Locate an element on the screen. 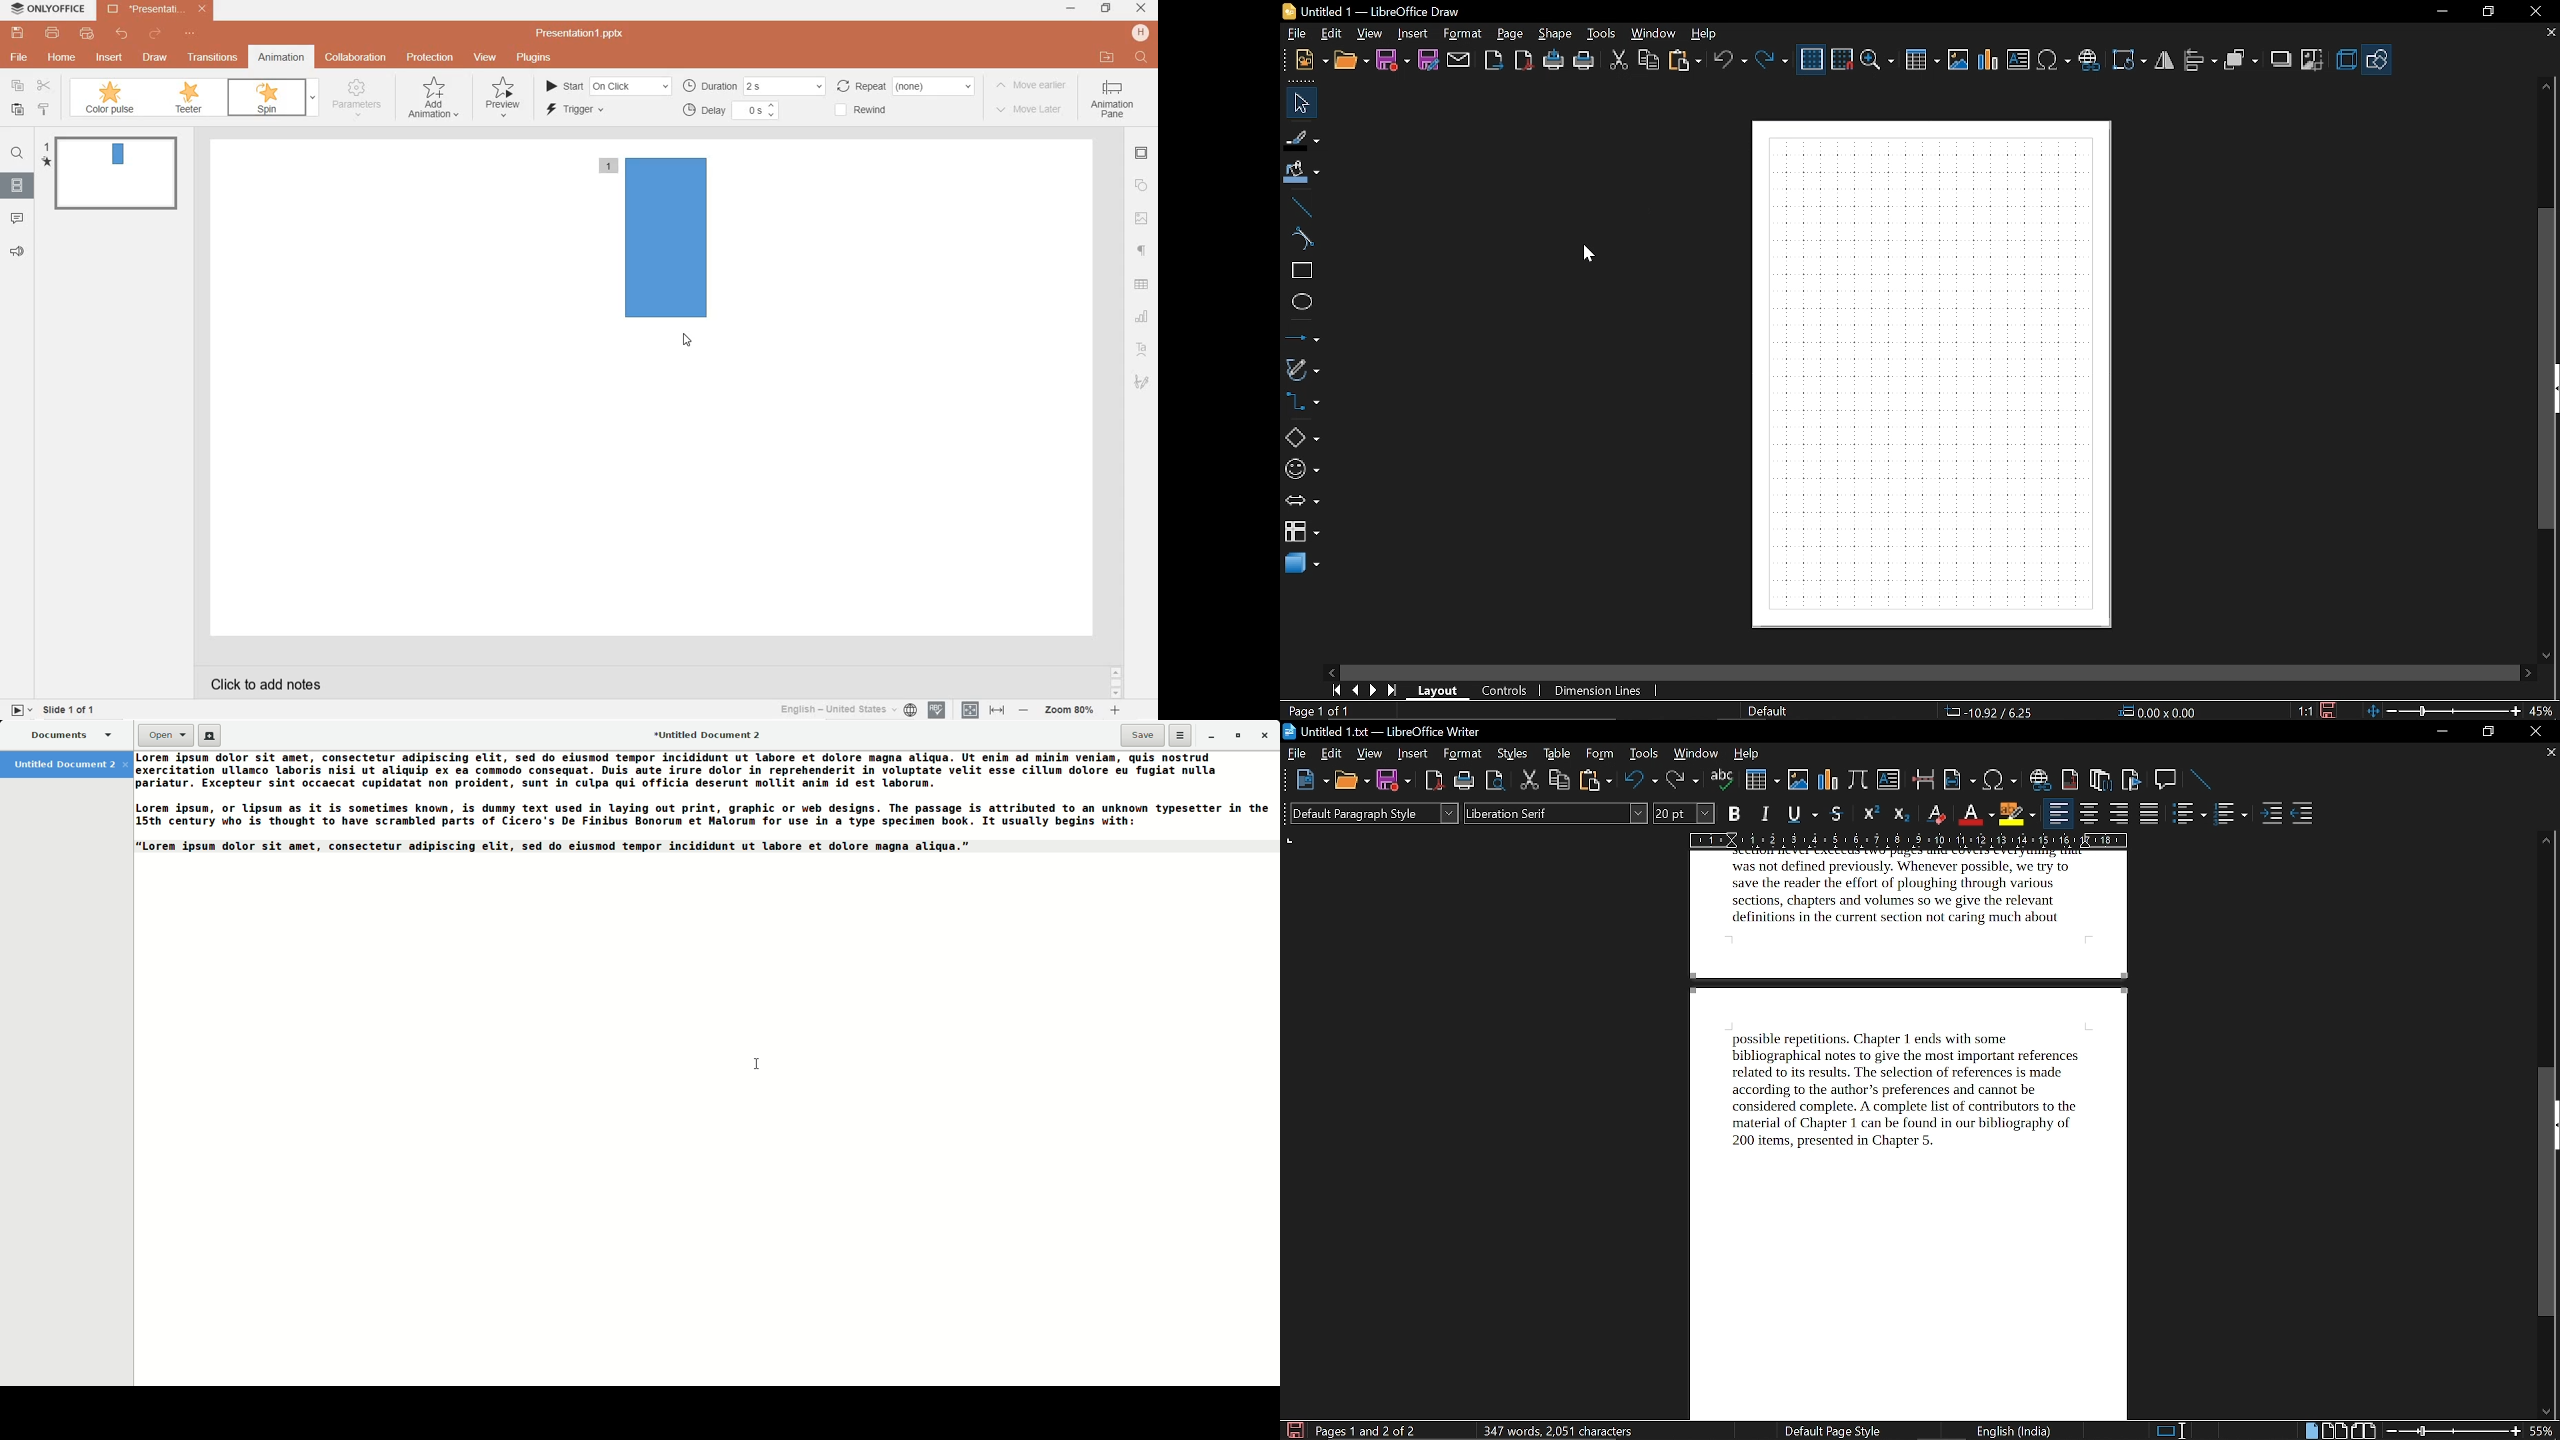  *Presentation1.pptx is located at coordinates (160, 10).